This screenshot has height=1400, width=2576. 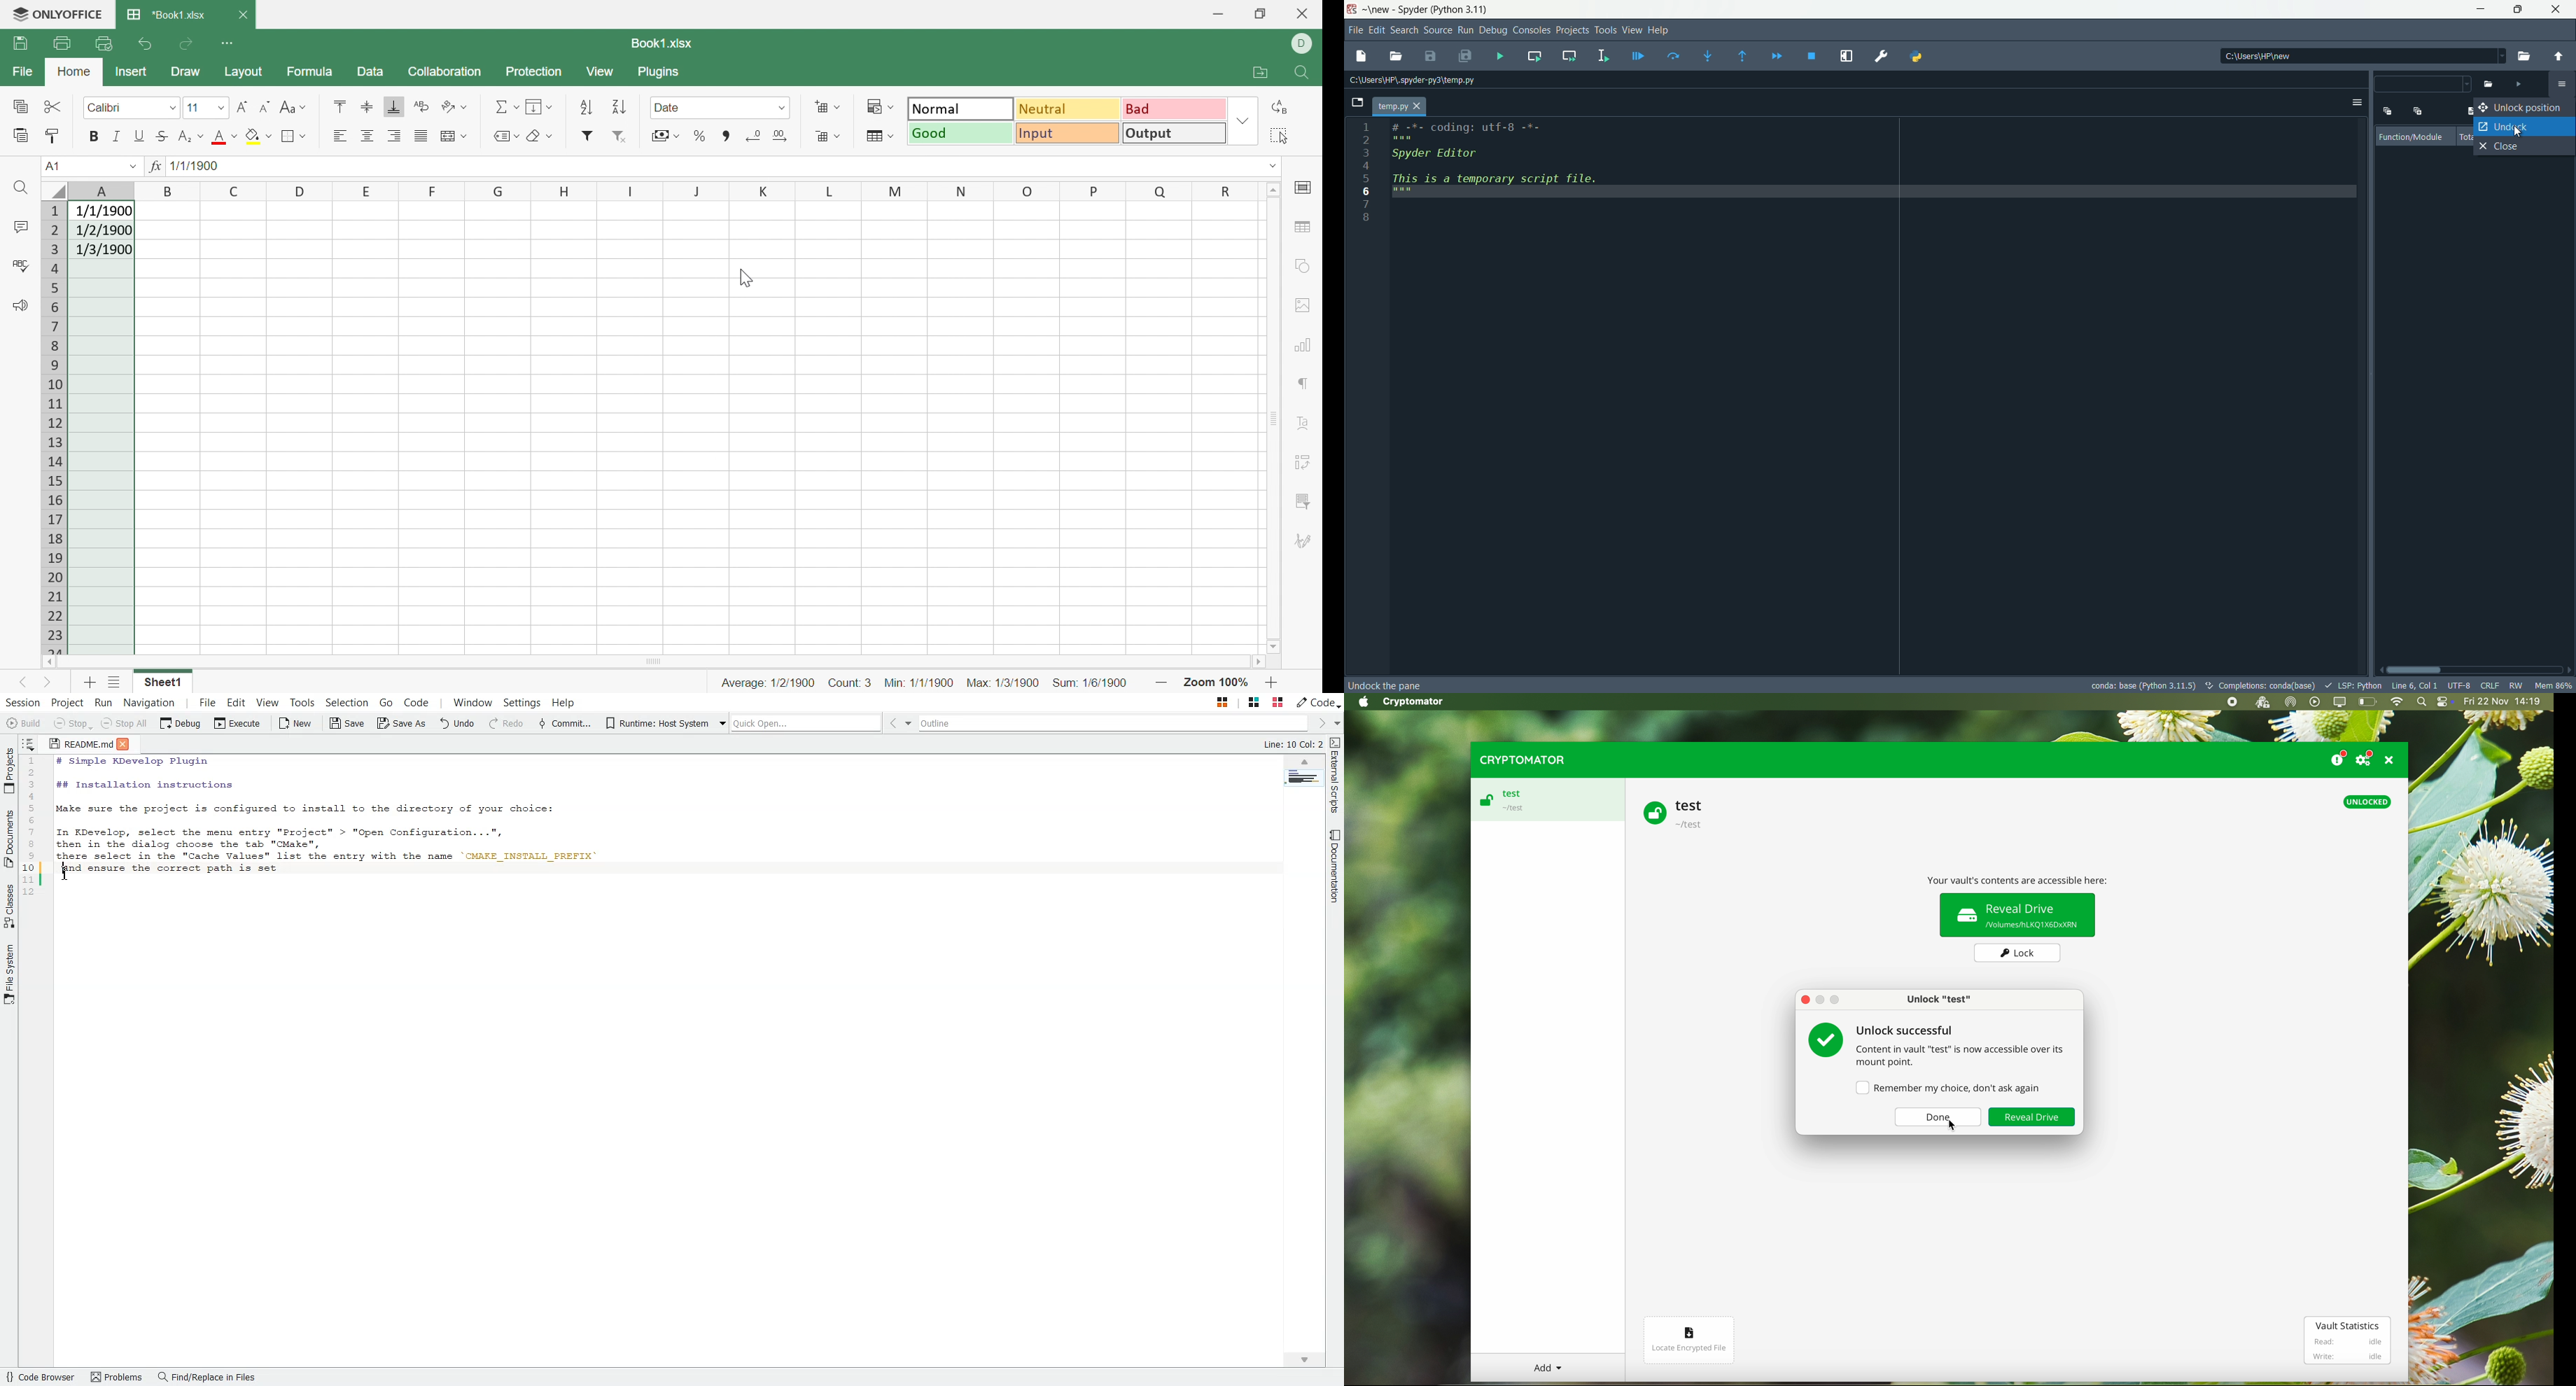 What do you see at coordinates (1603, 56) in the screenshot?
I see `run selection` at bounding box center [1603, 56].